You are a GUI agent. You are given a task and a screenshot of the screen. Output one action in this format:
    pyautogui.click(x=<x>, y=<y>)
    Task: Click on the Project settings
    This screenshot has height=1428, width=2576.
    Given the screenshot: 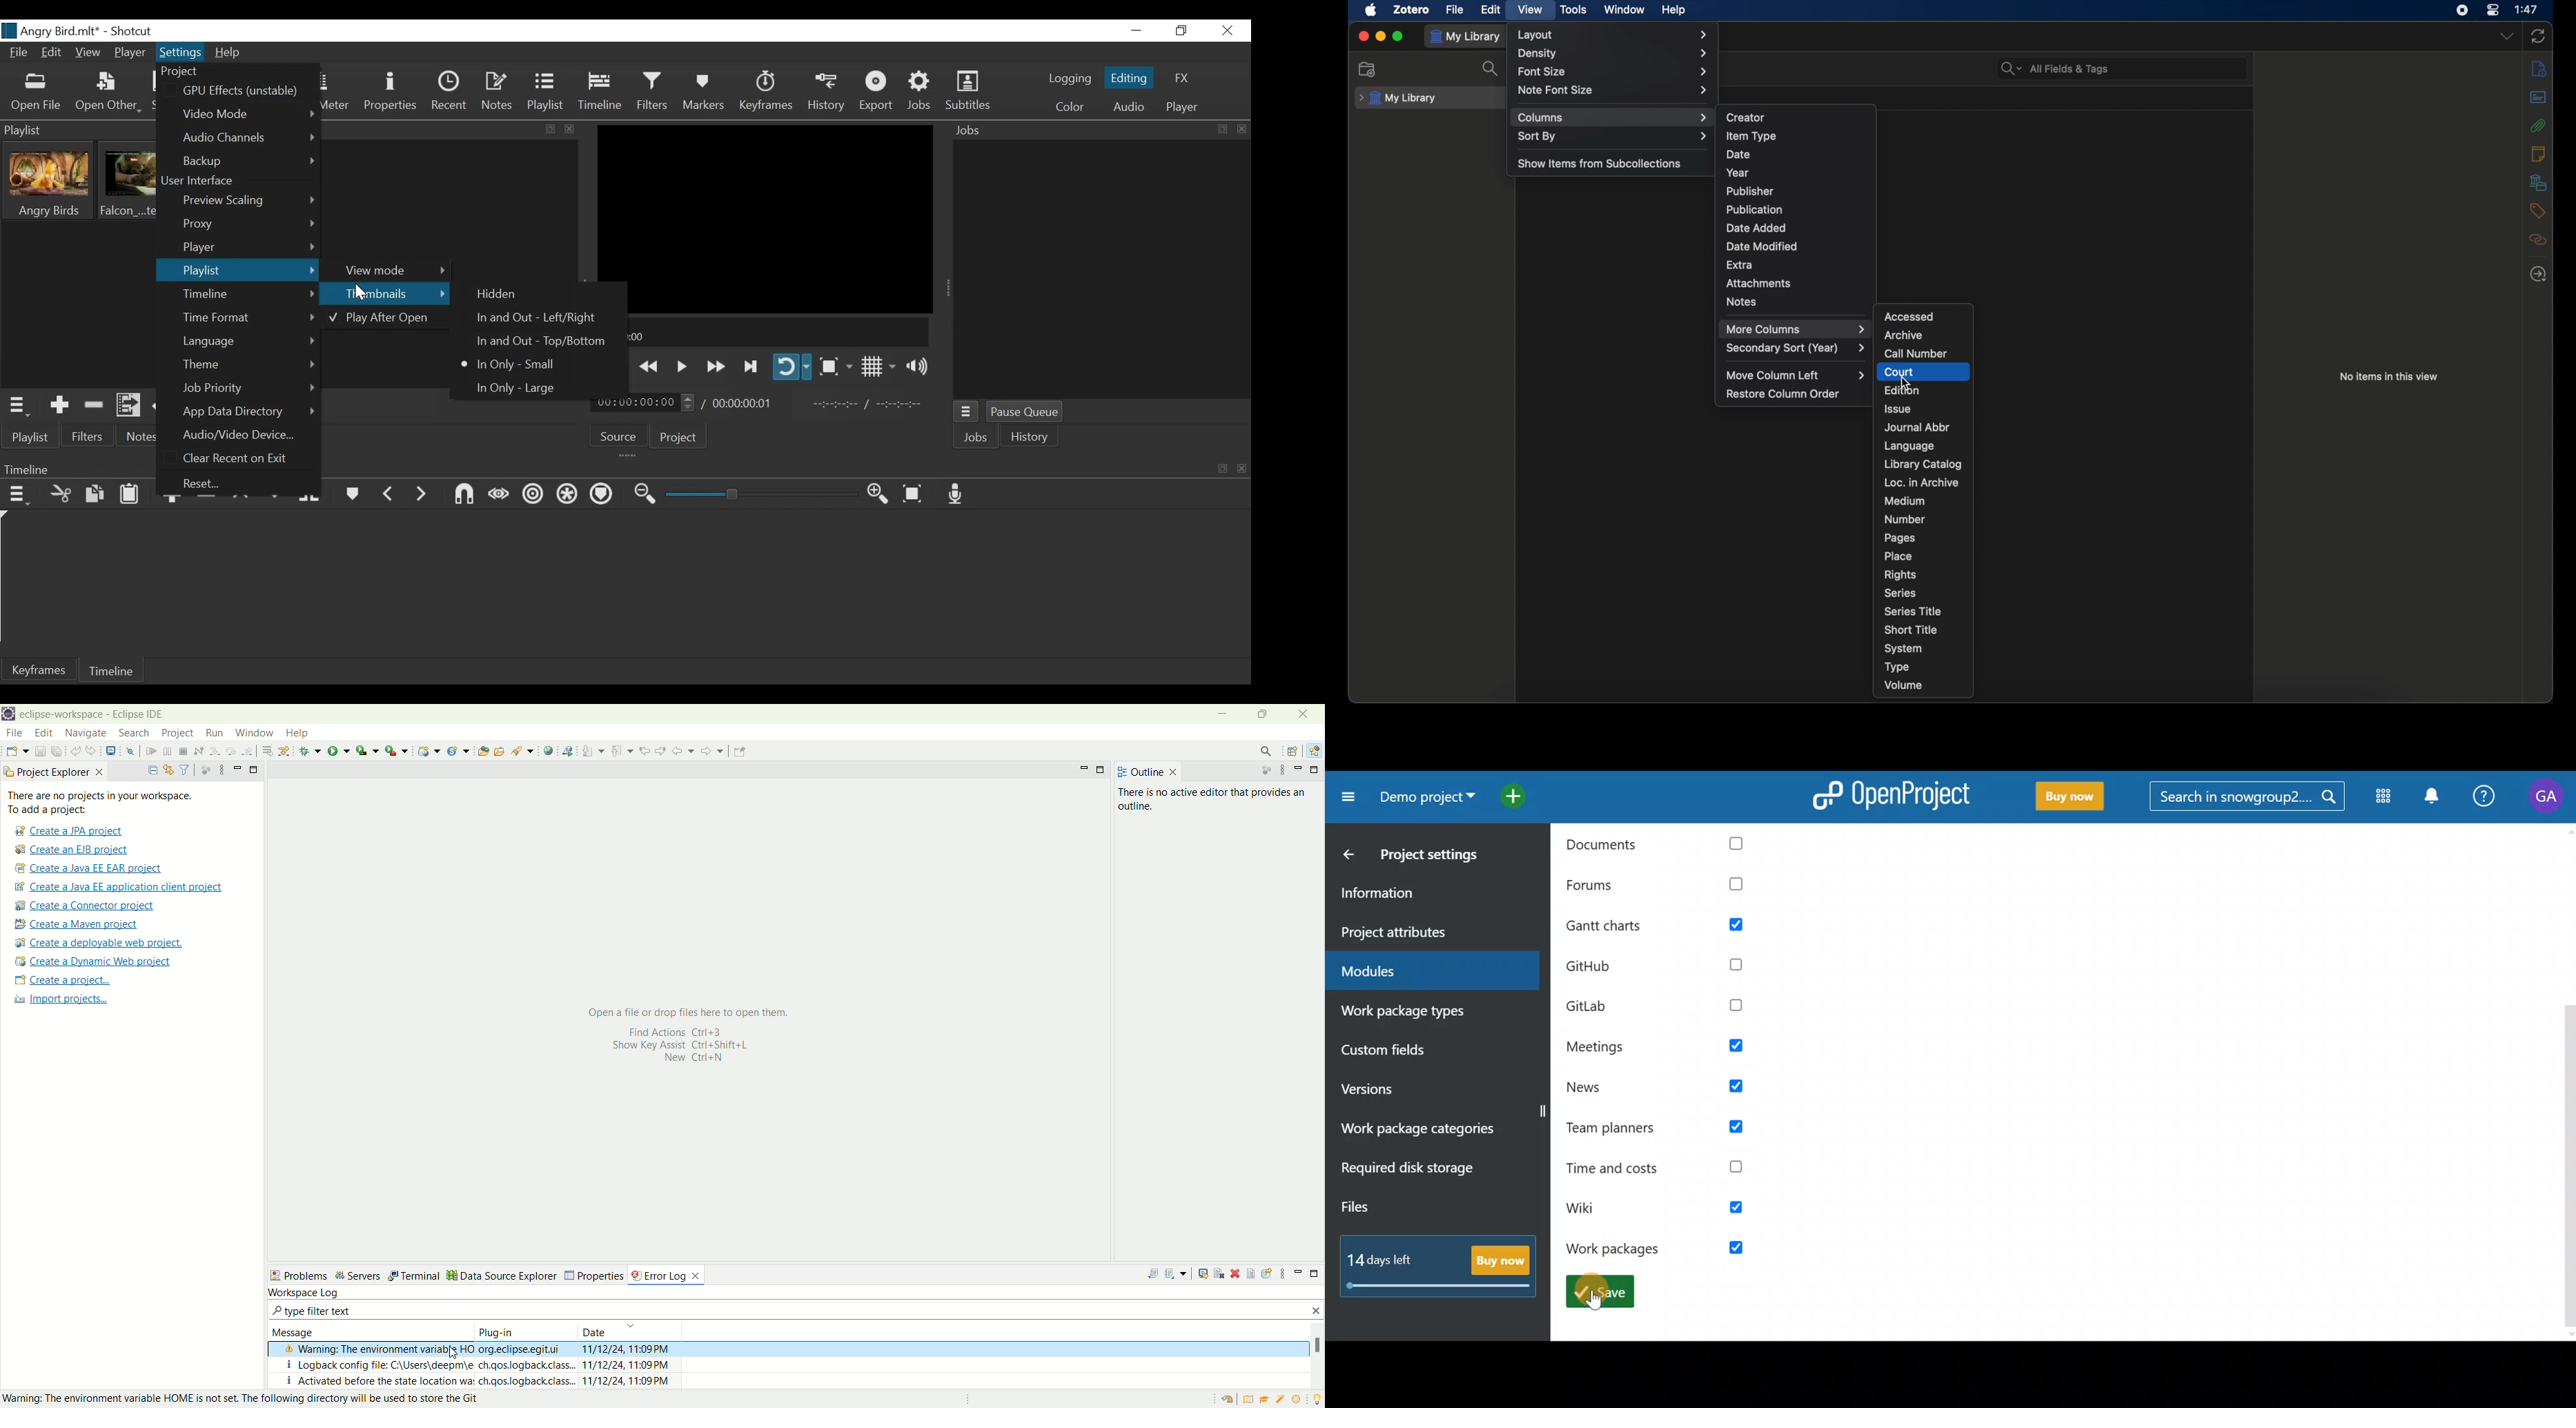 What is the action you would take?
    pyautogui.click(x=1436, y=858)
    